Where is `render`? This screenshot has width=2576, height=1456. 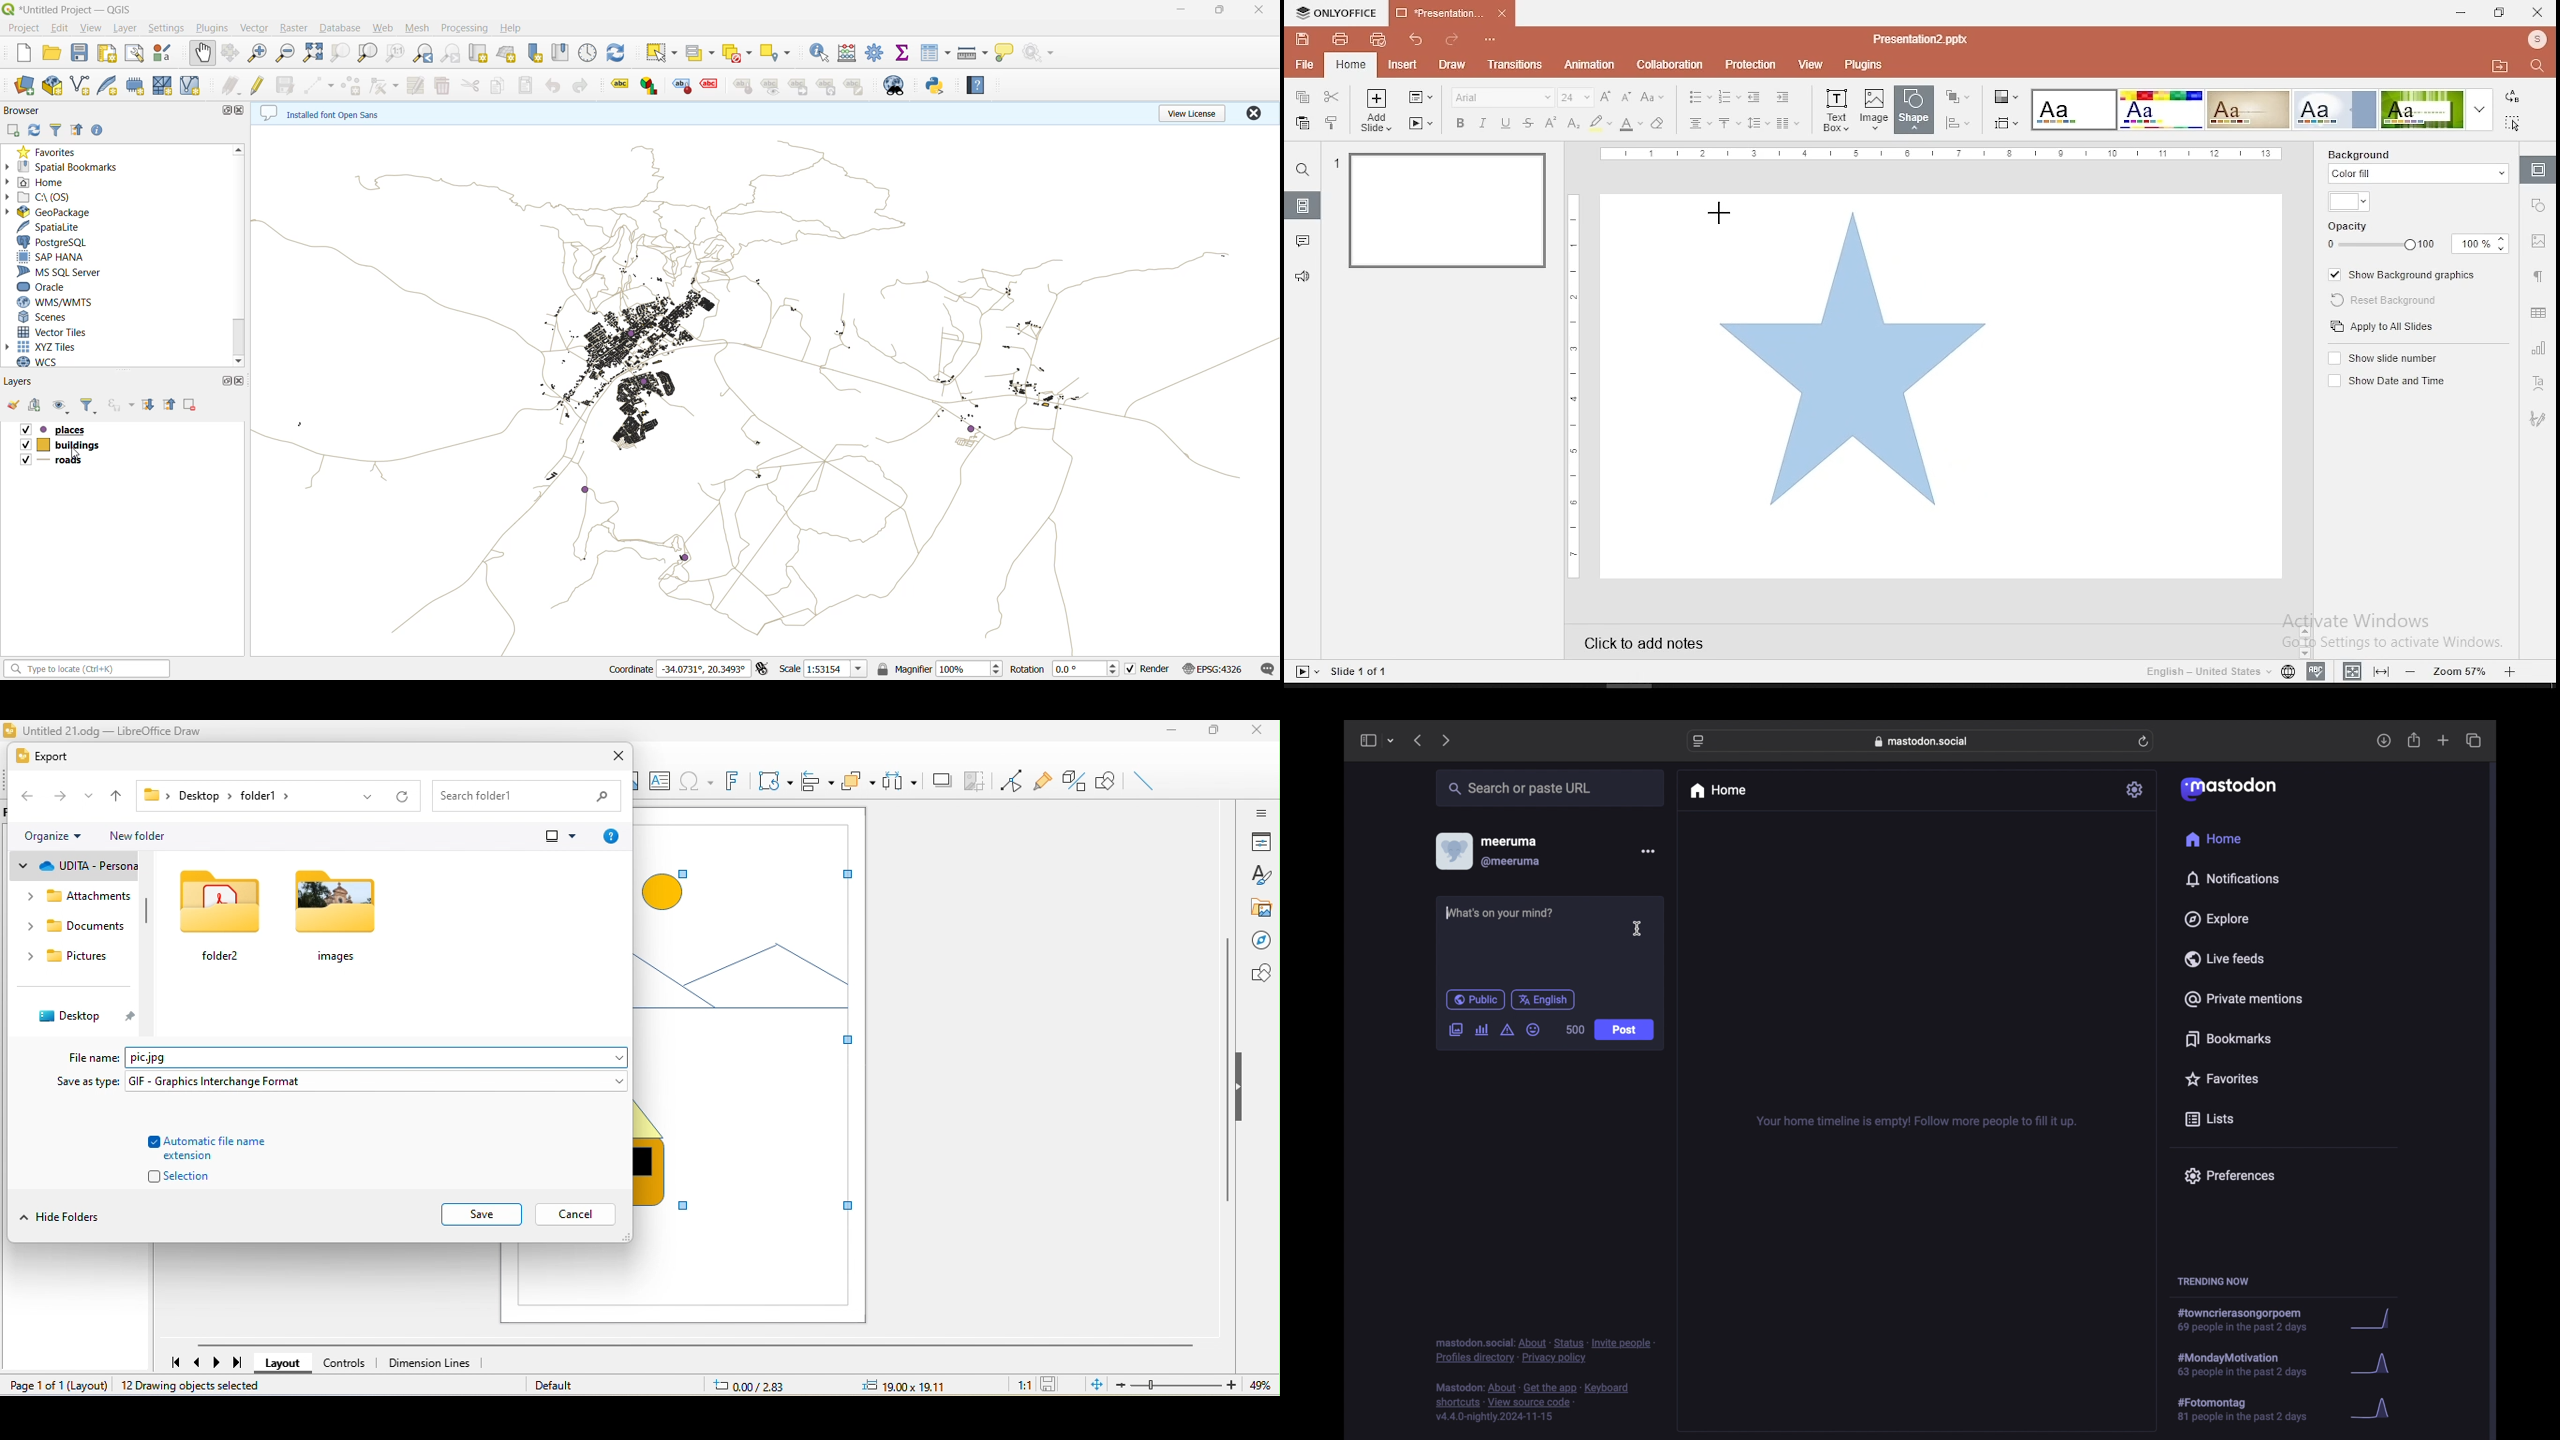 render is located at coordinates (1151, 671).